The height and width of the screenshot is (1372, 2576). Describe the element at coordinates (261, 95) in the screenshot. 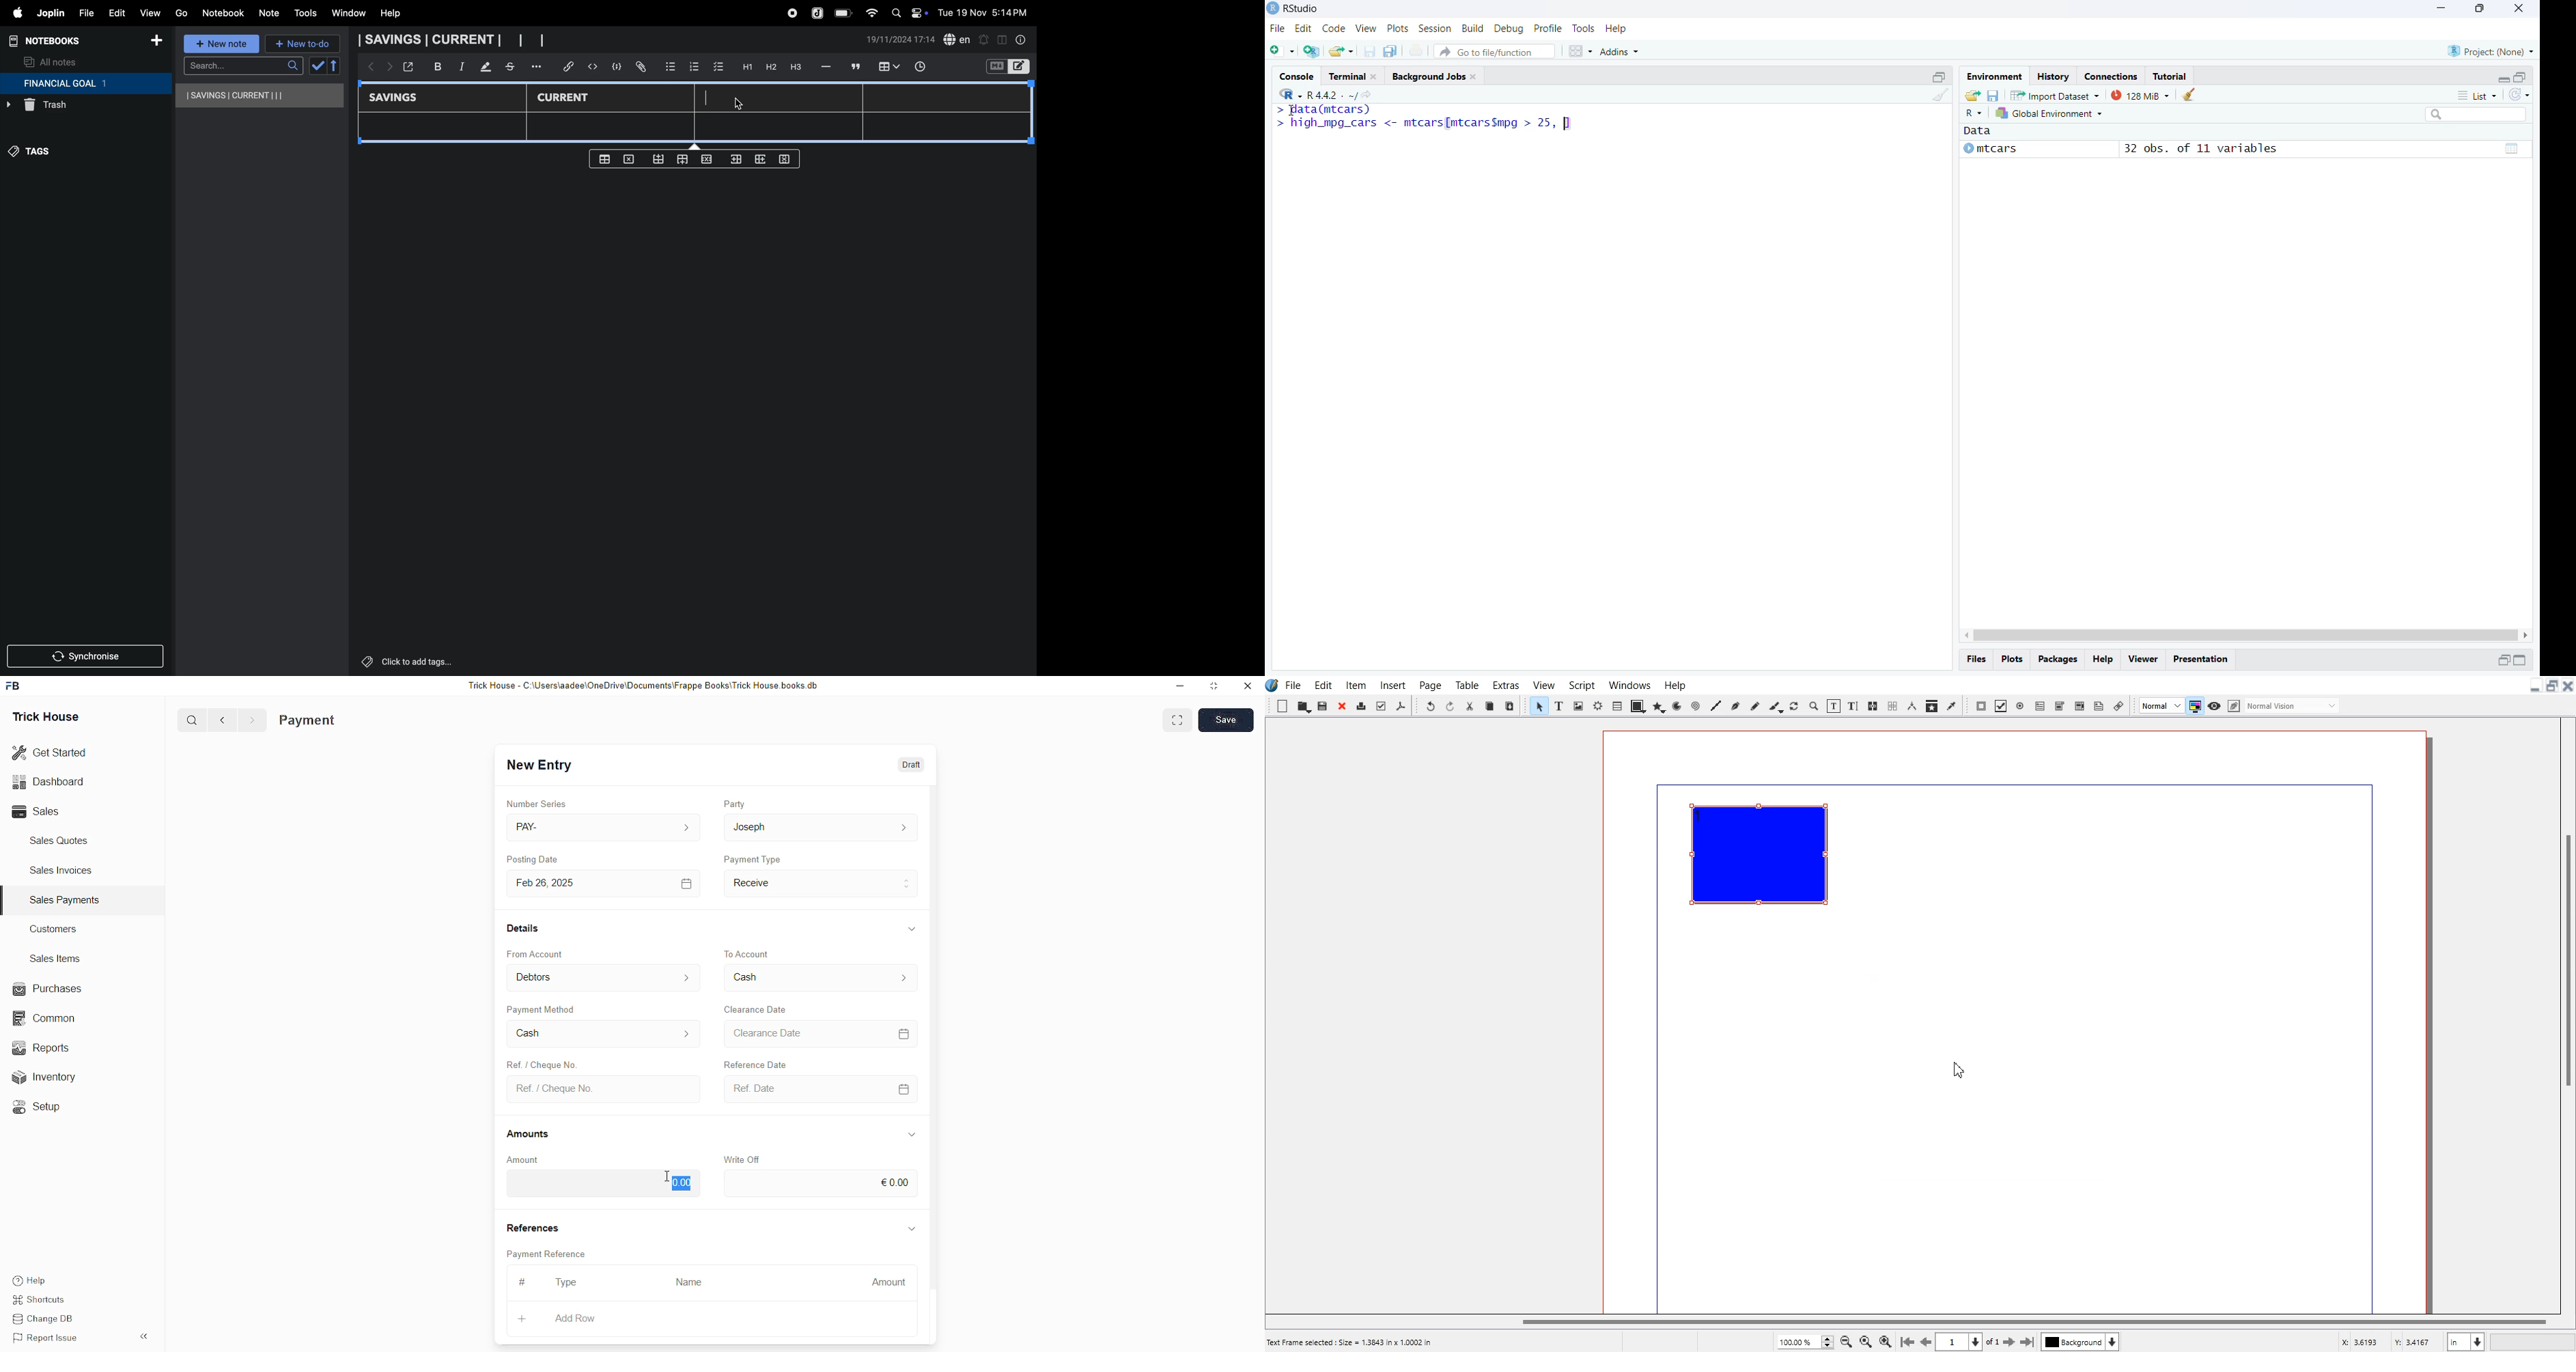

I see `savings and current` at that location.